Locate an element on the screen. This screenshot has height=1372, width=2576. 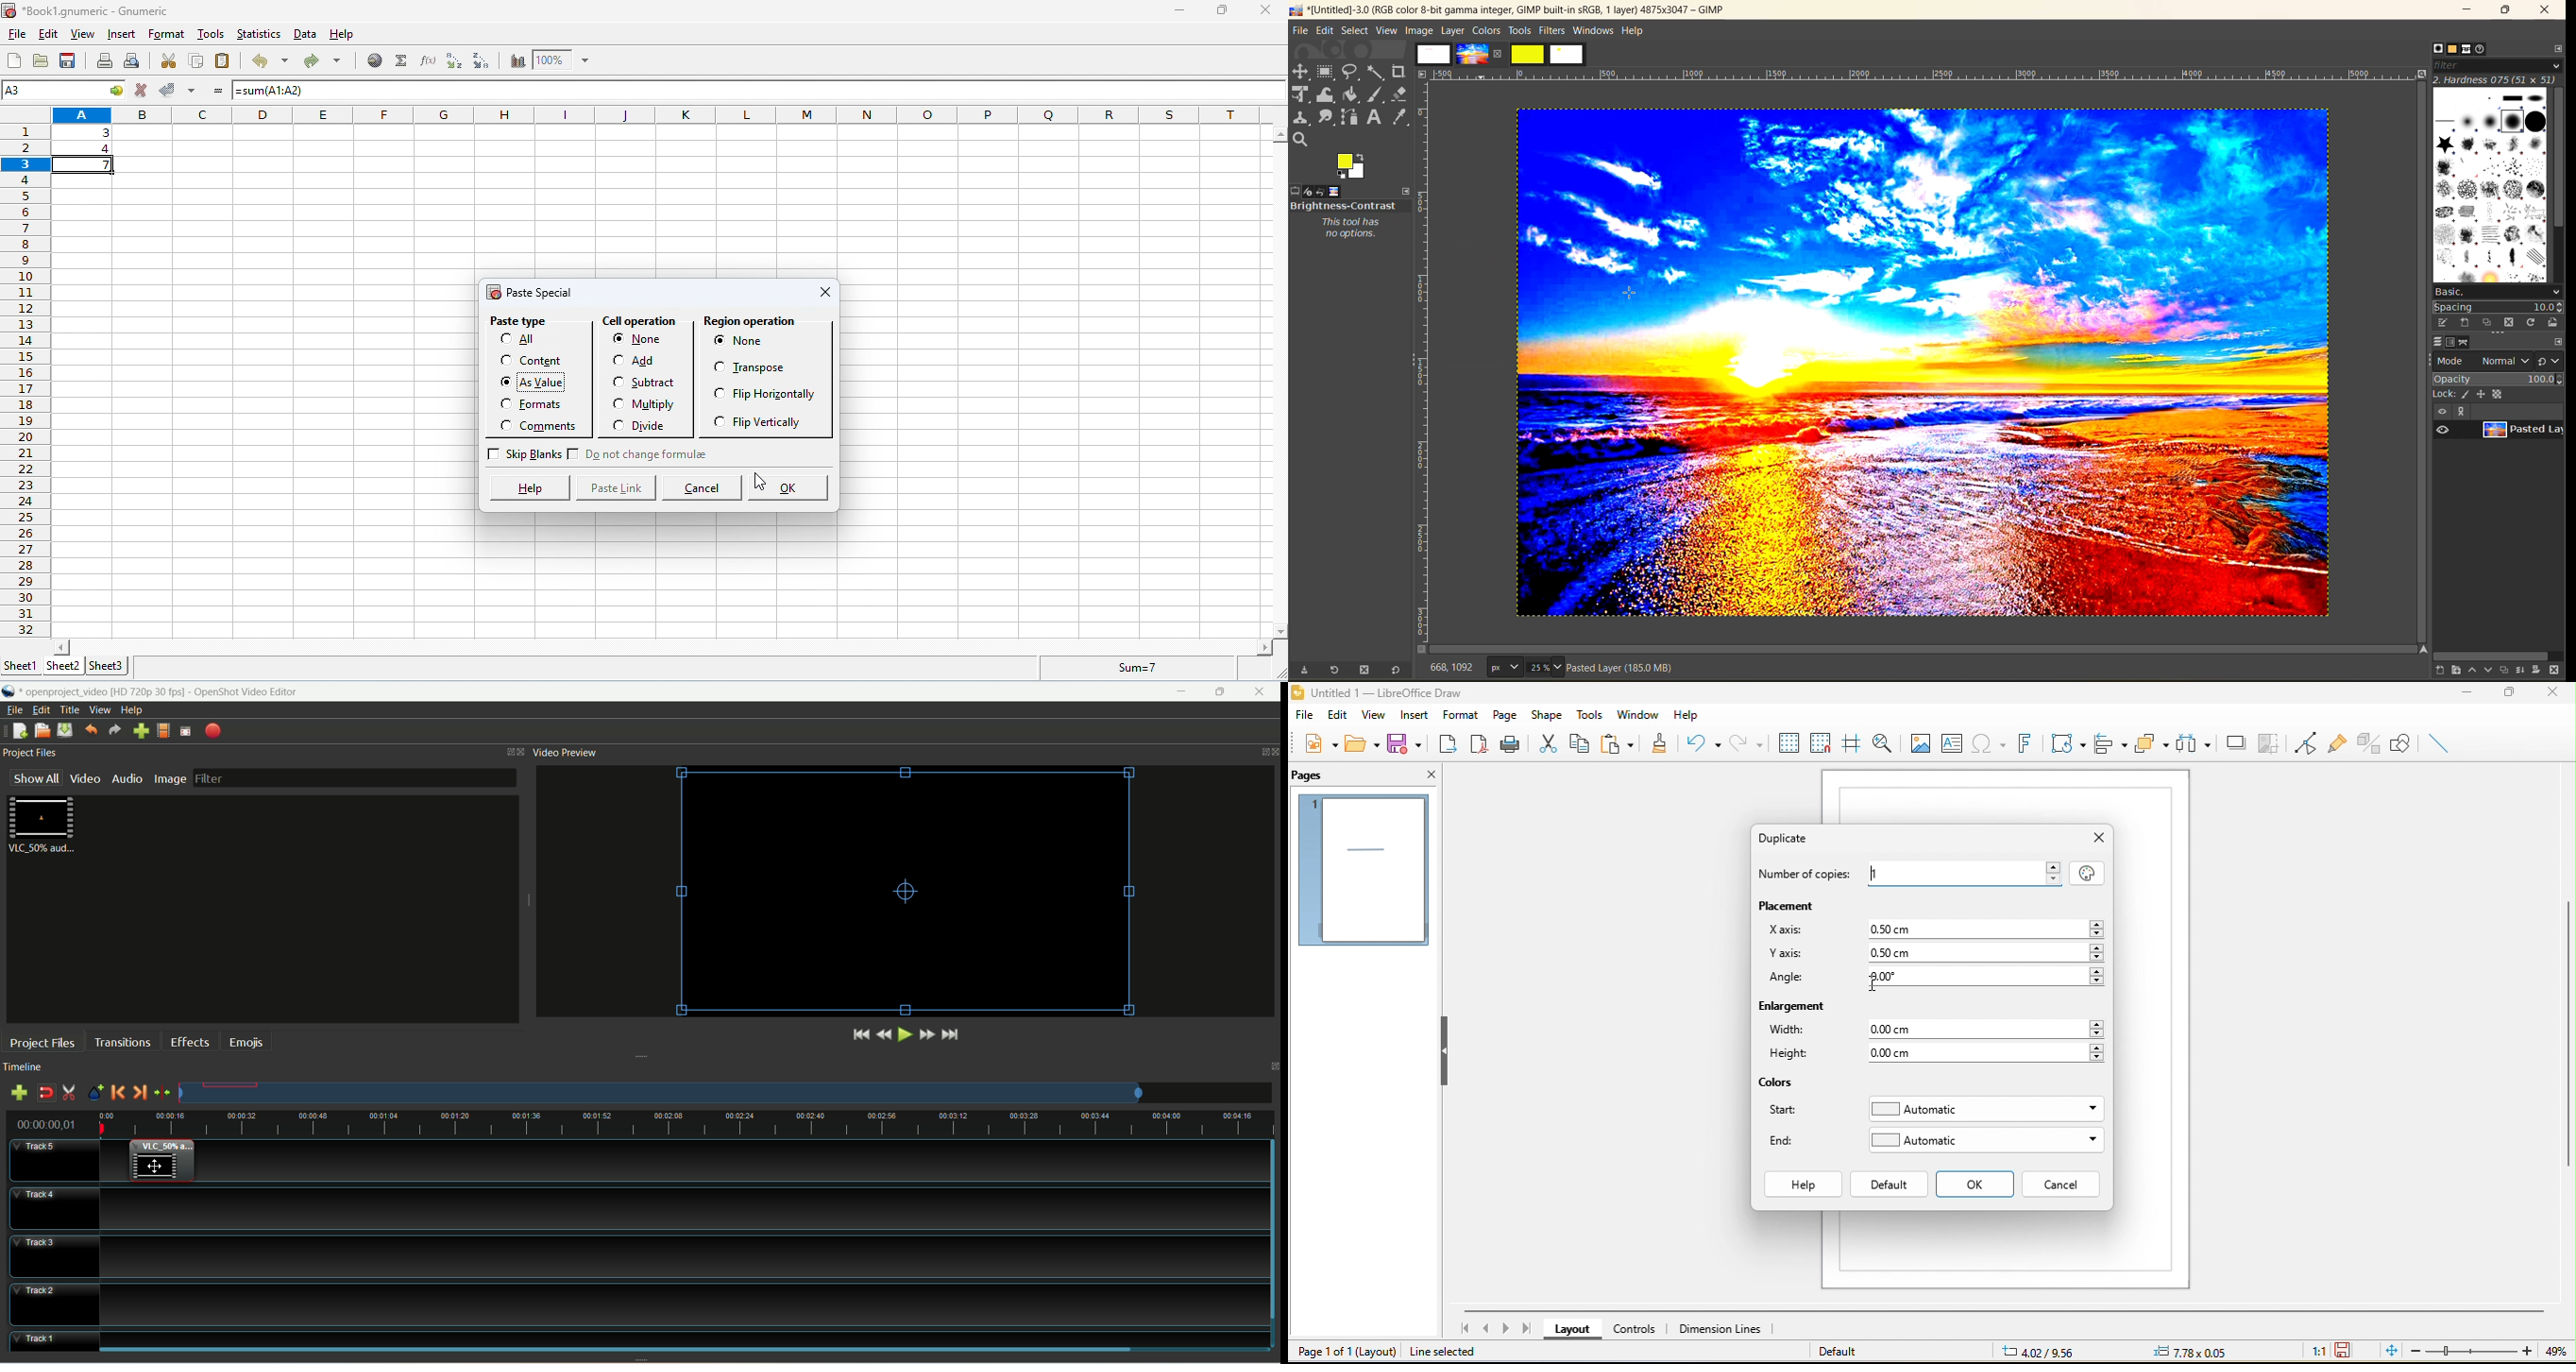
toggle extrusion is located at coordinates (2369, 743).